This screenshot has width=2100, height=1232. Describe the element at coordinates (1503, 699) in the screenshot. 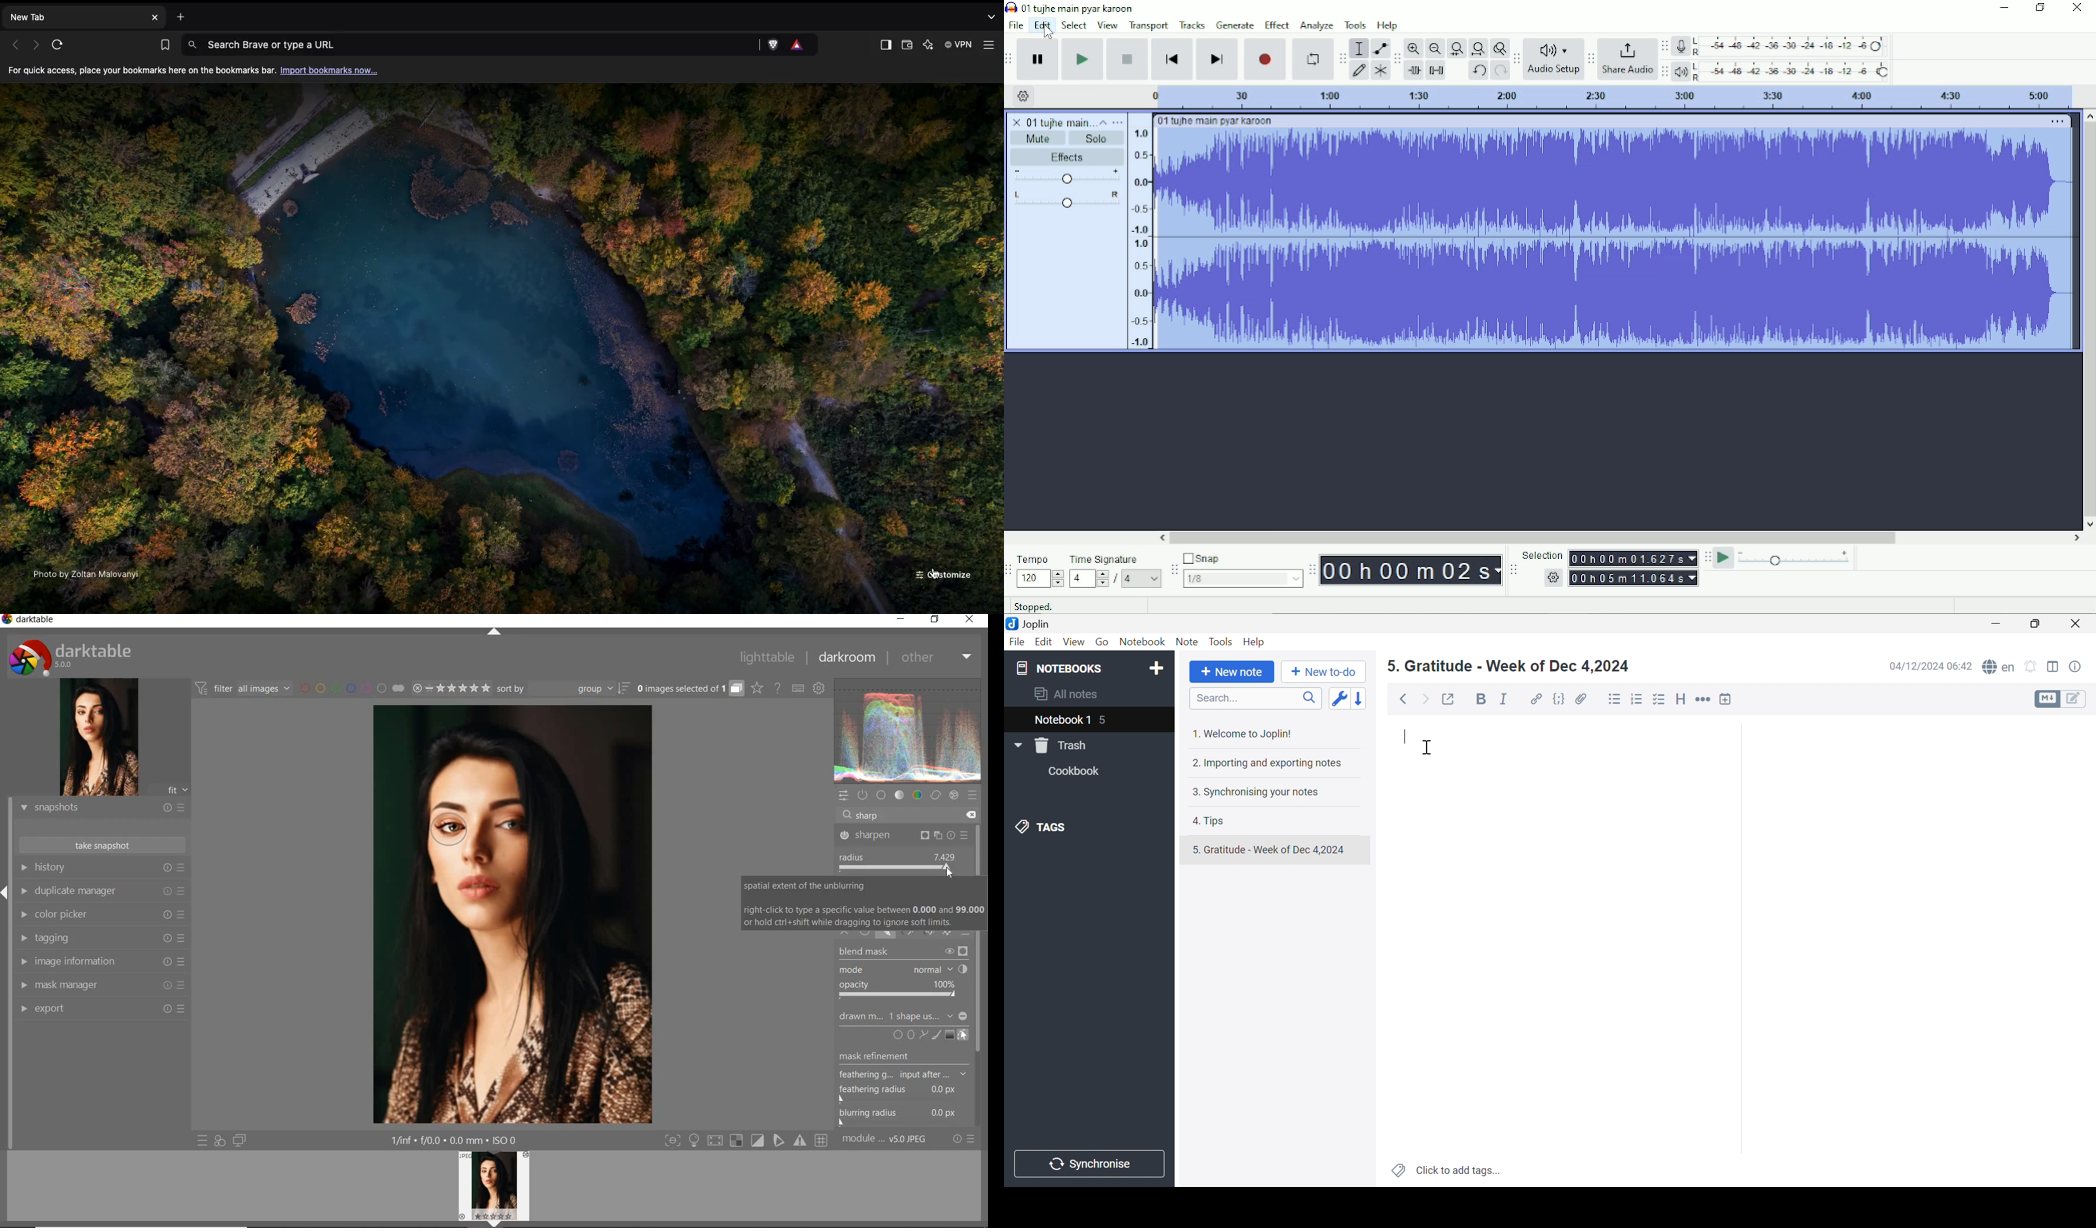

I see `Italic` at that location.